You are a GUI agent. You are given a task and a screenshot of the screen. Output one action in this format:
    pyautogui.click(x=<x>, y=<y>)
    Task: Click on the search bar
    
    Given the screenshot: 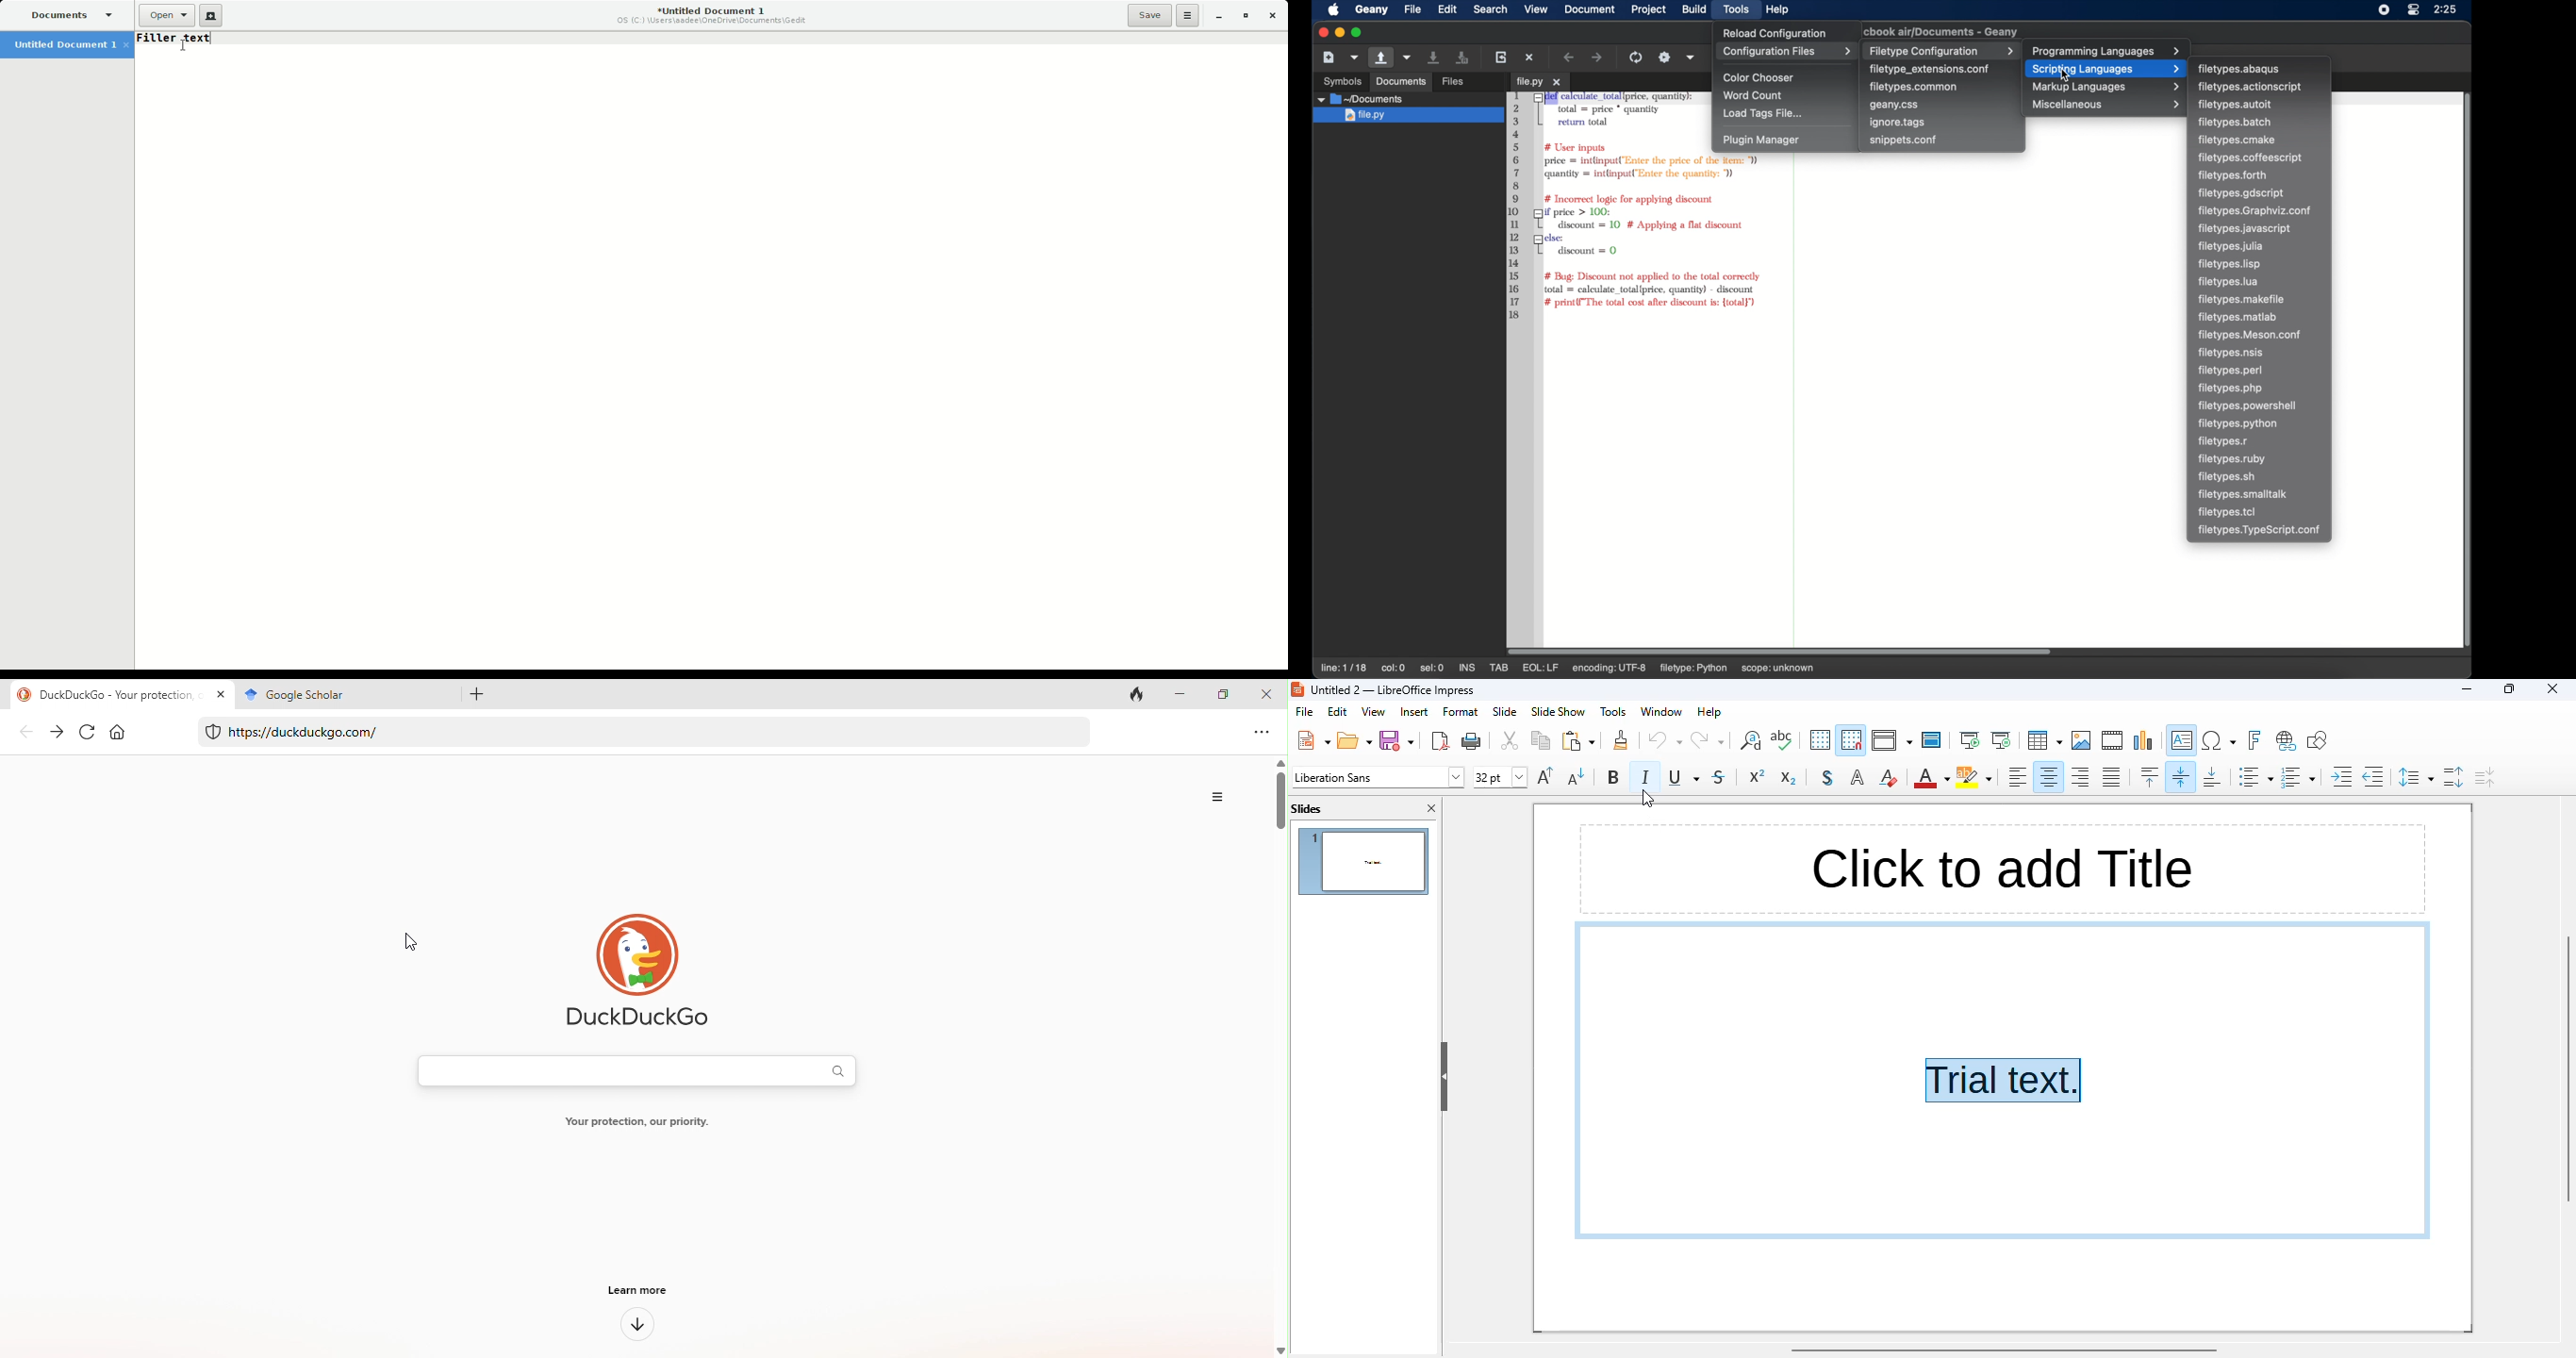 What is the action you would take?
    pyautogui.click(x=636, y=1068)
    